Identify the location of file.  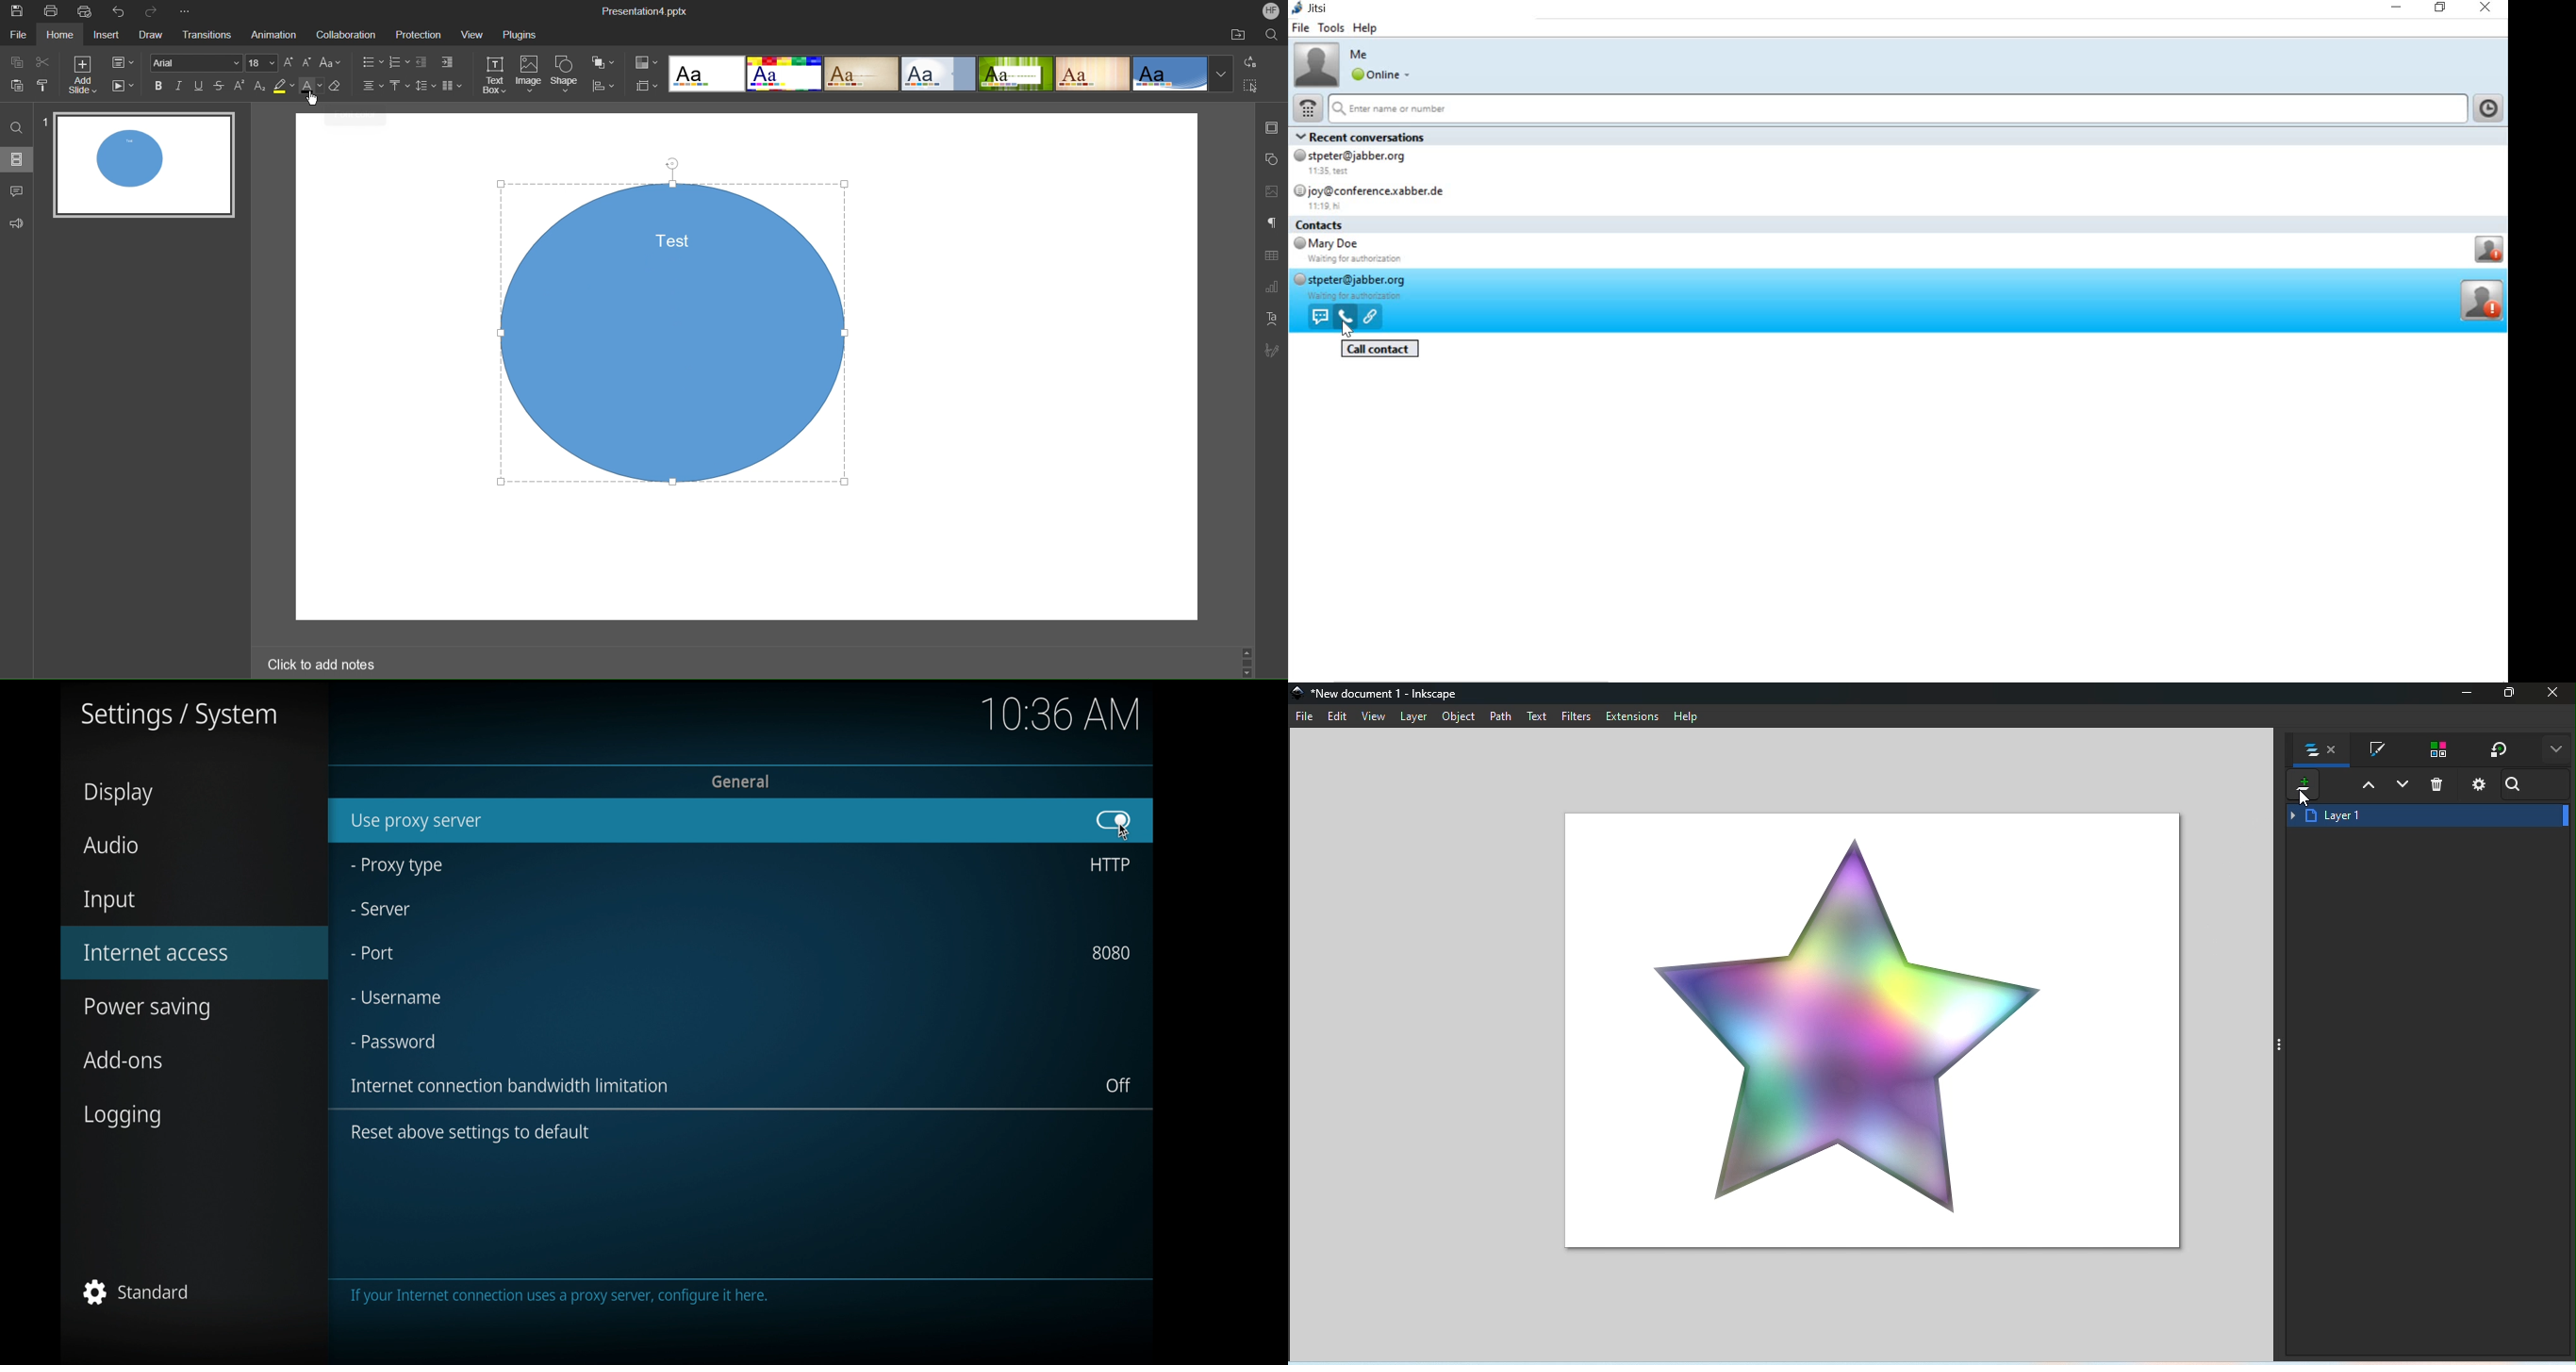
(1301, 29).